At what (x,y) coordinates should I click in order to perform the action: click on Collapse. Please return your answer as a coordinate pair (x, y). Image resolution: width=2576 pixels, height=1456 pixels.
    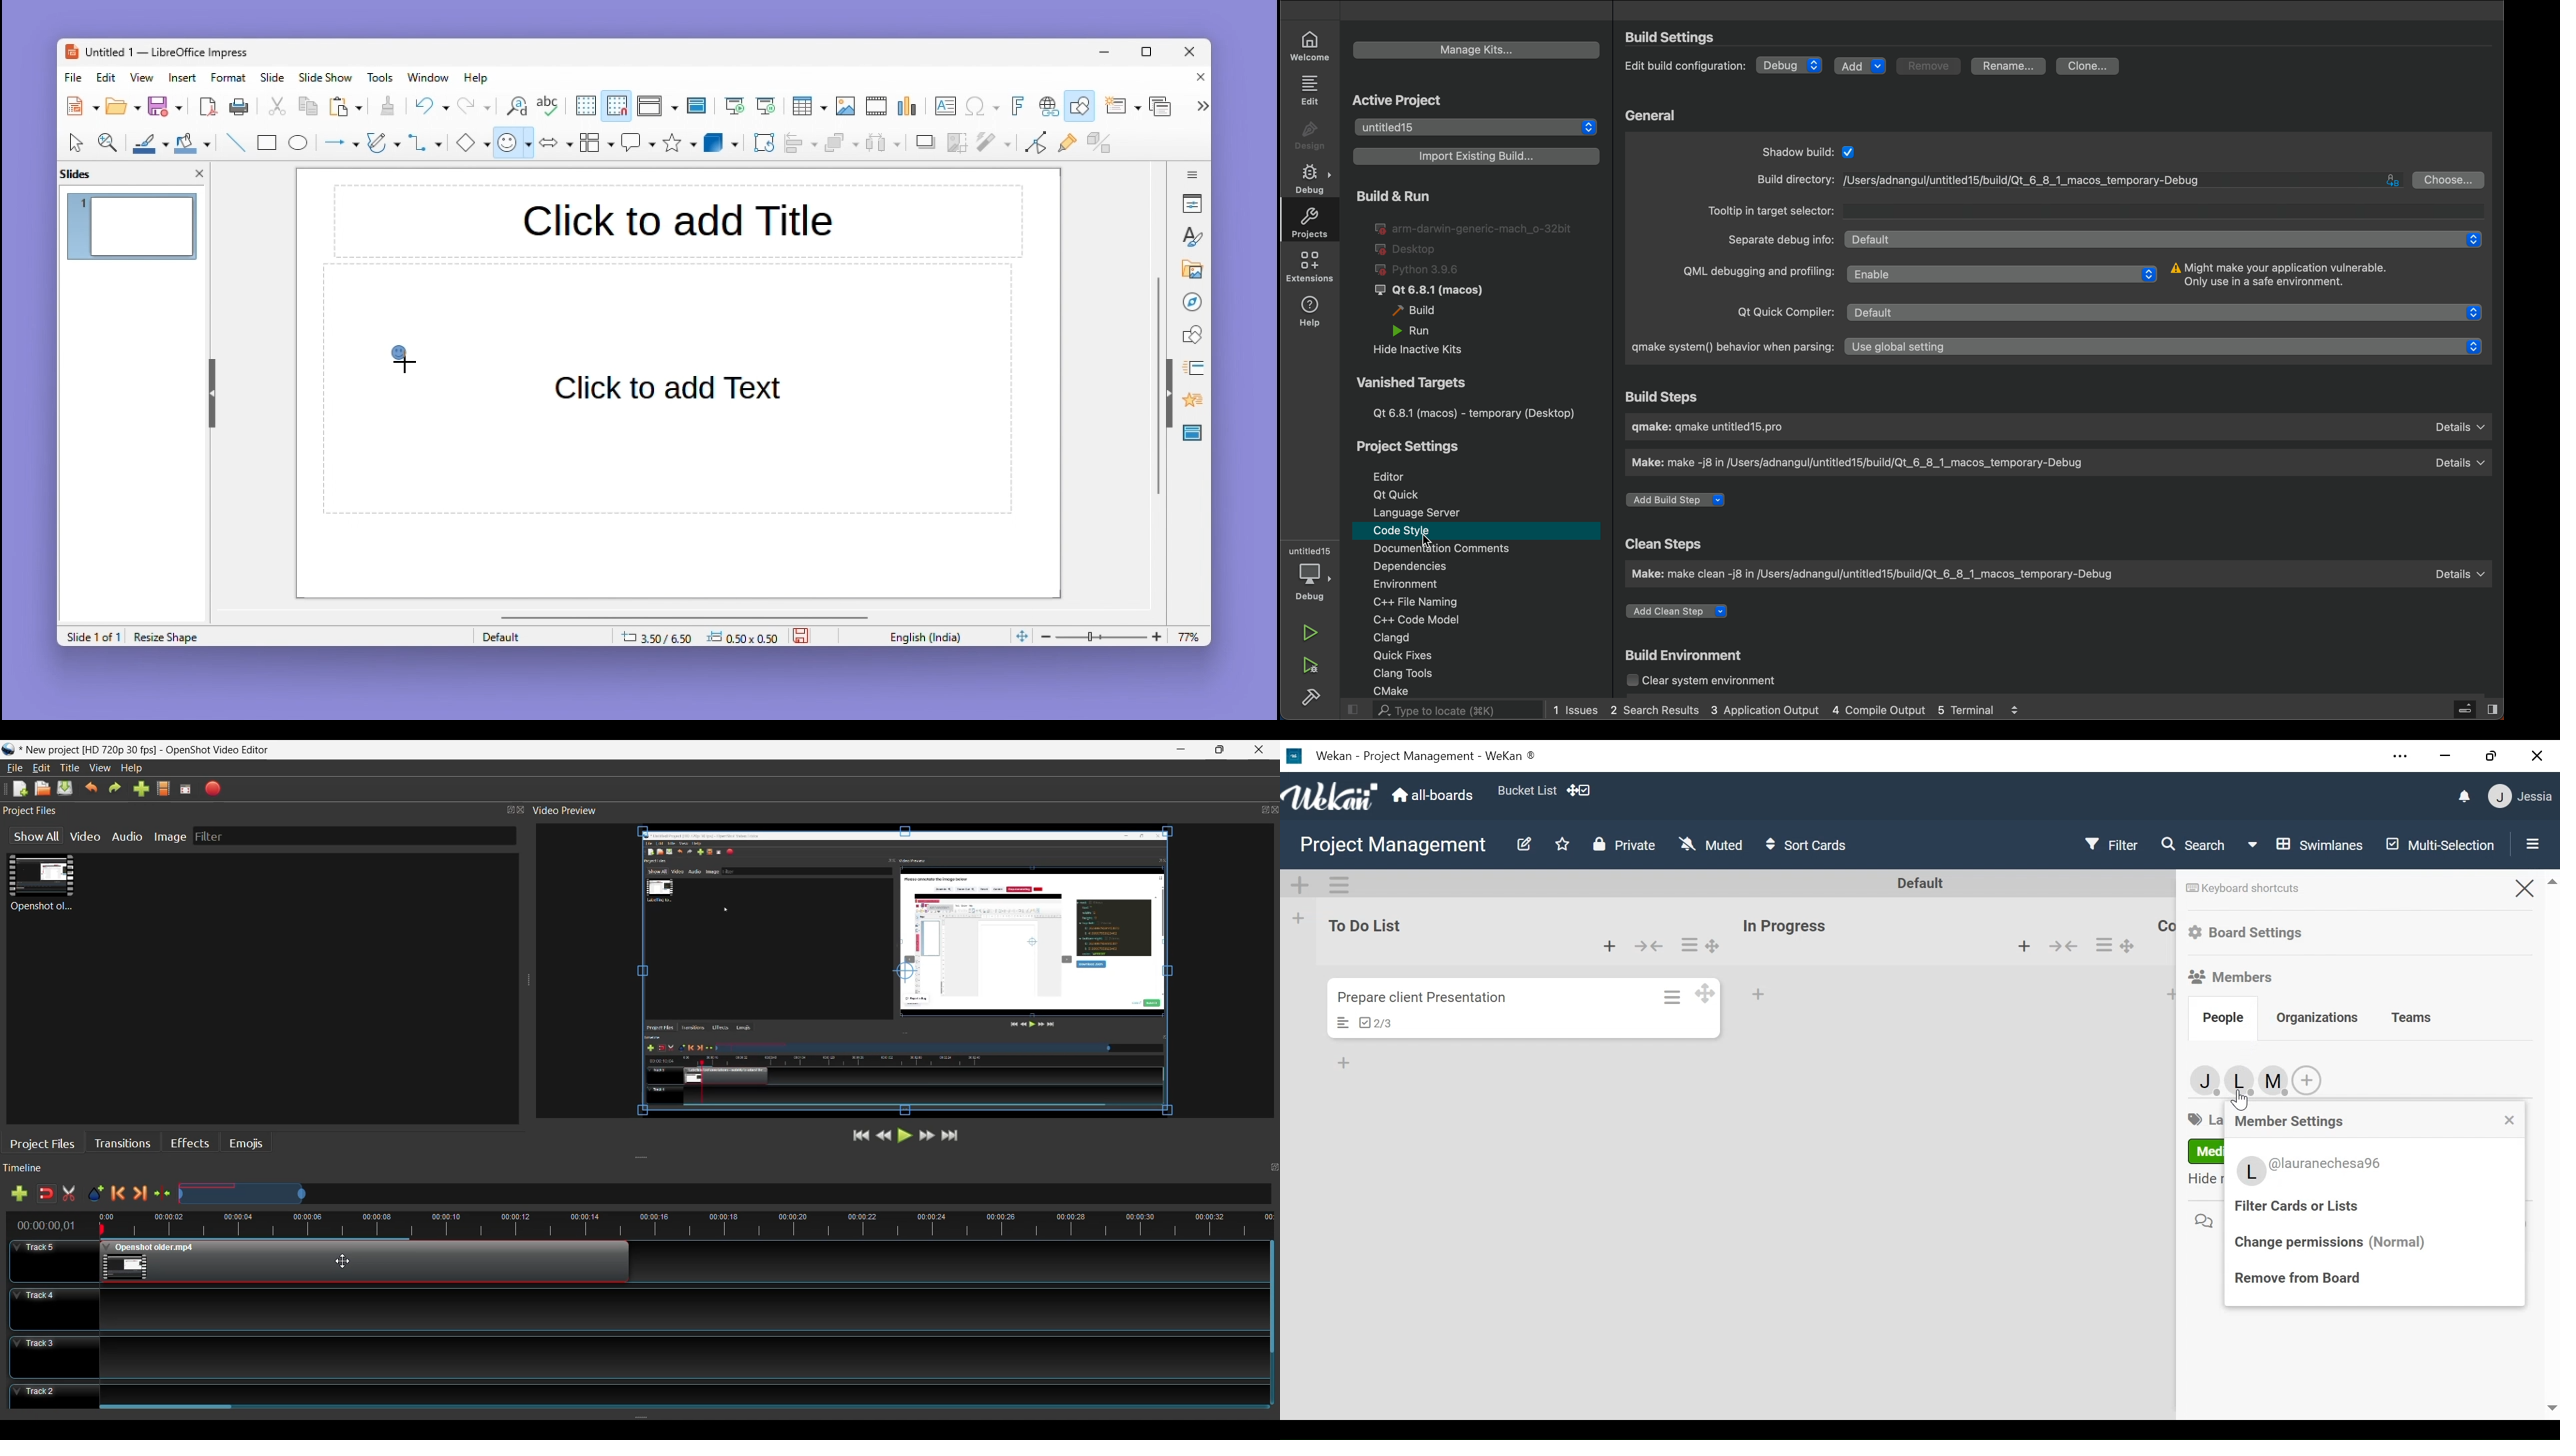
    Looking at the image, I should click on (2063, 945).